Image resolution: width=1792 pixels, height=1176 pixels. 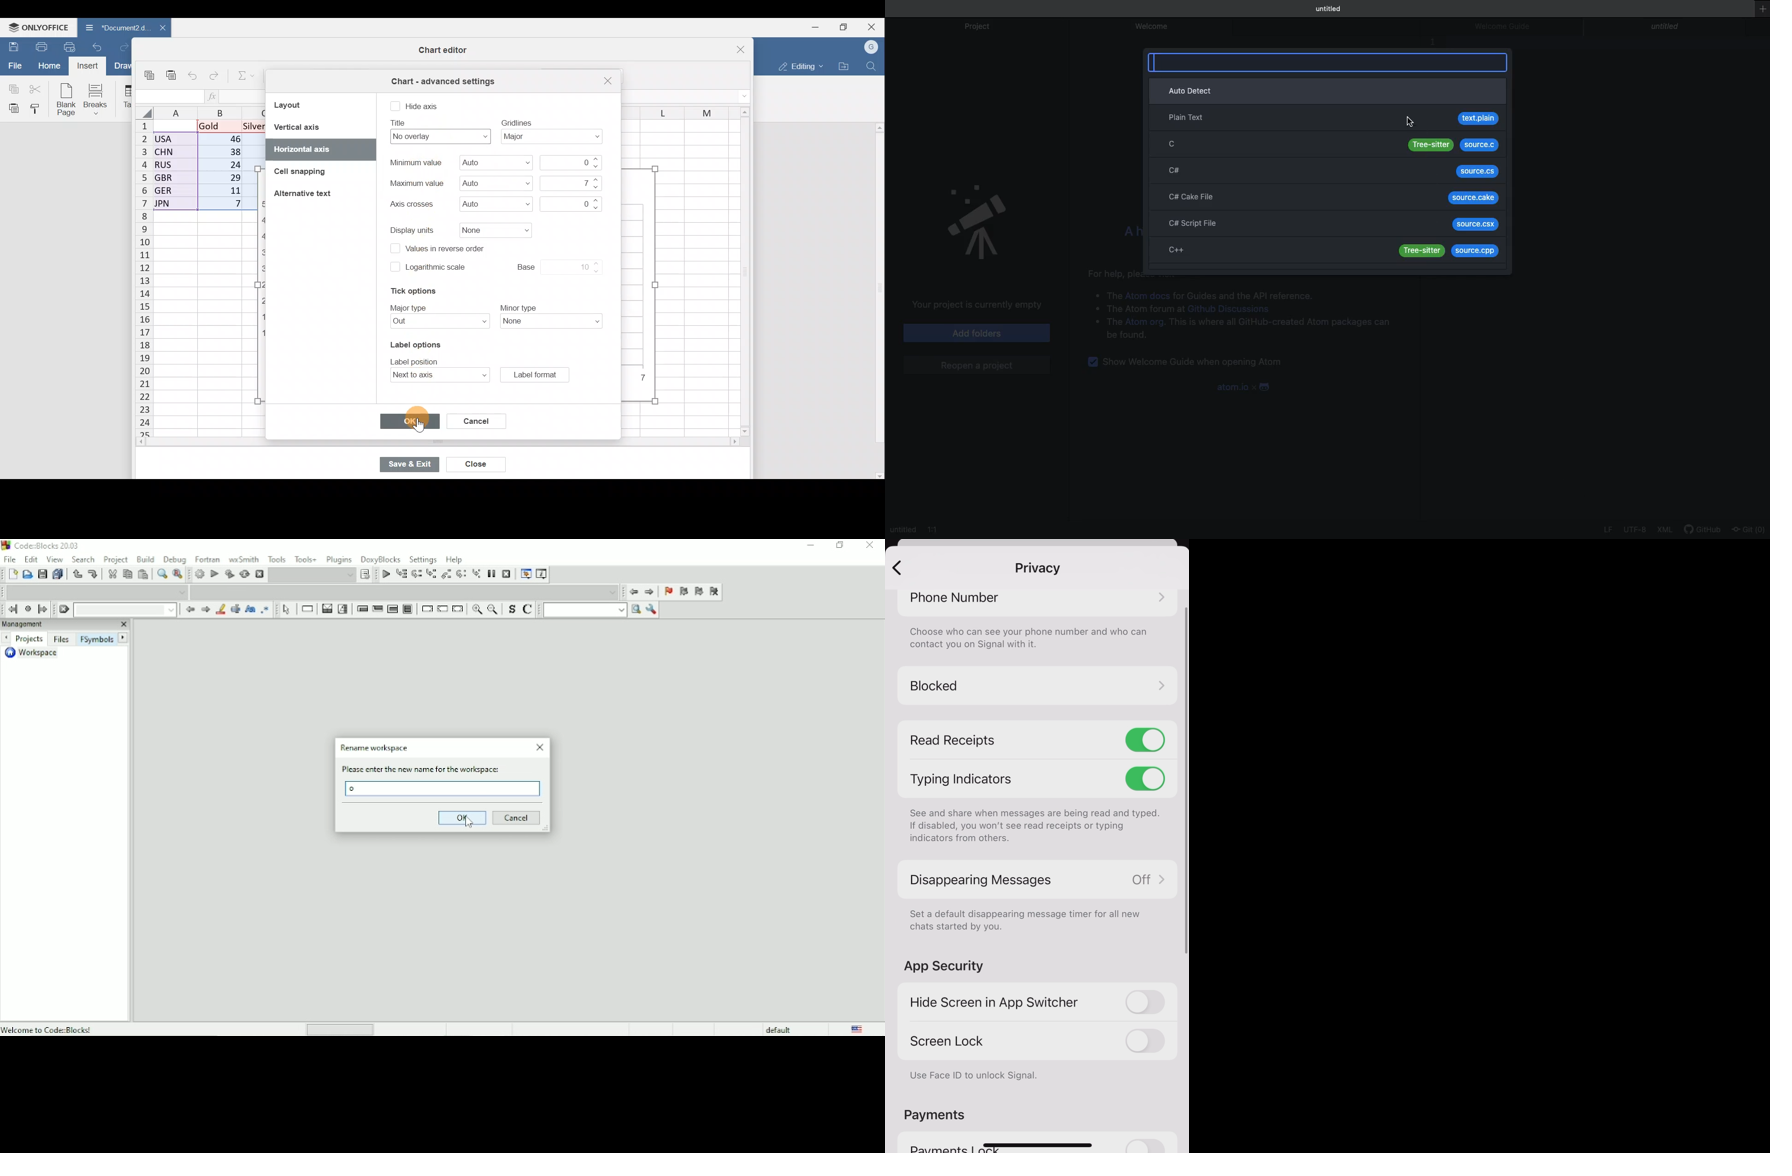 I want to click on Next bookmark, so click(x=699, y=592).